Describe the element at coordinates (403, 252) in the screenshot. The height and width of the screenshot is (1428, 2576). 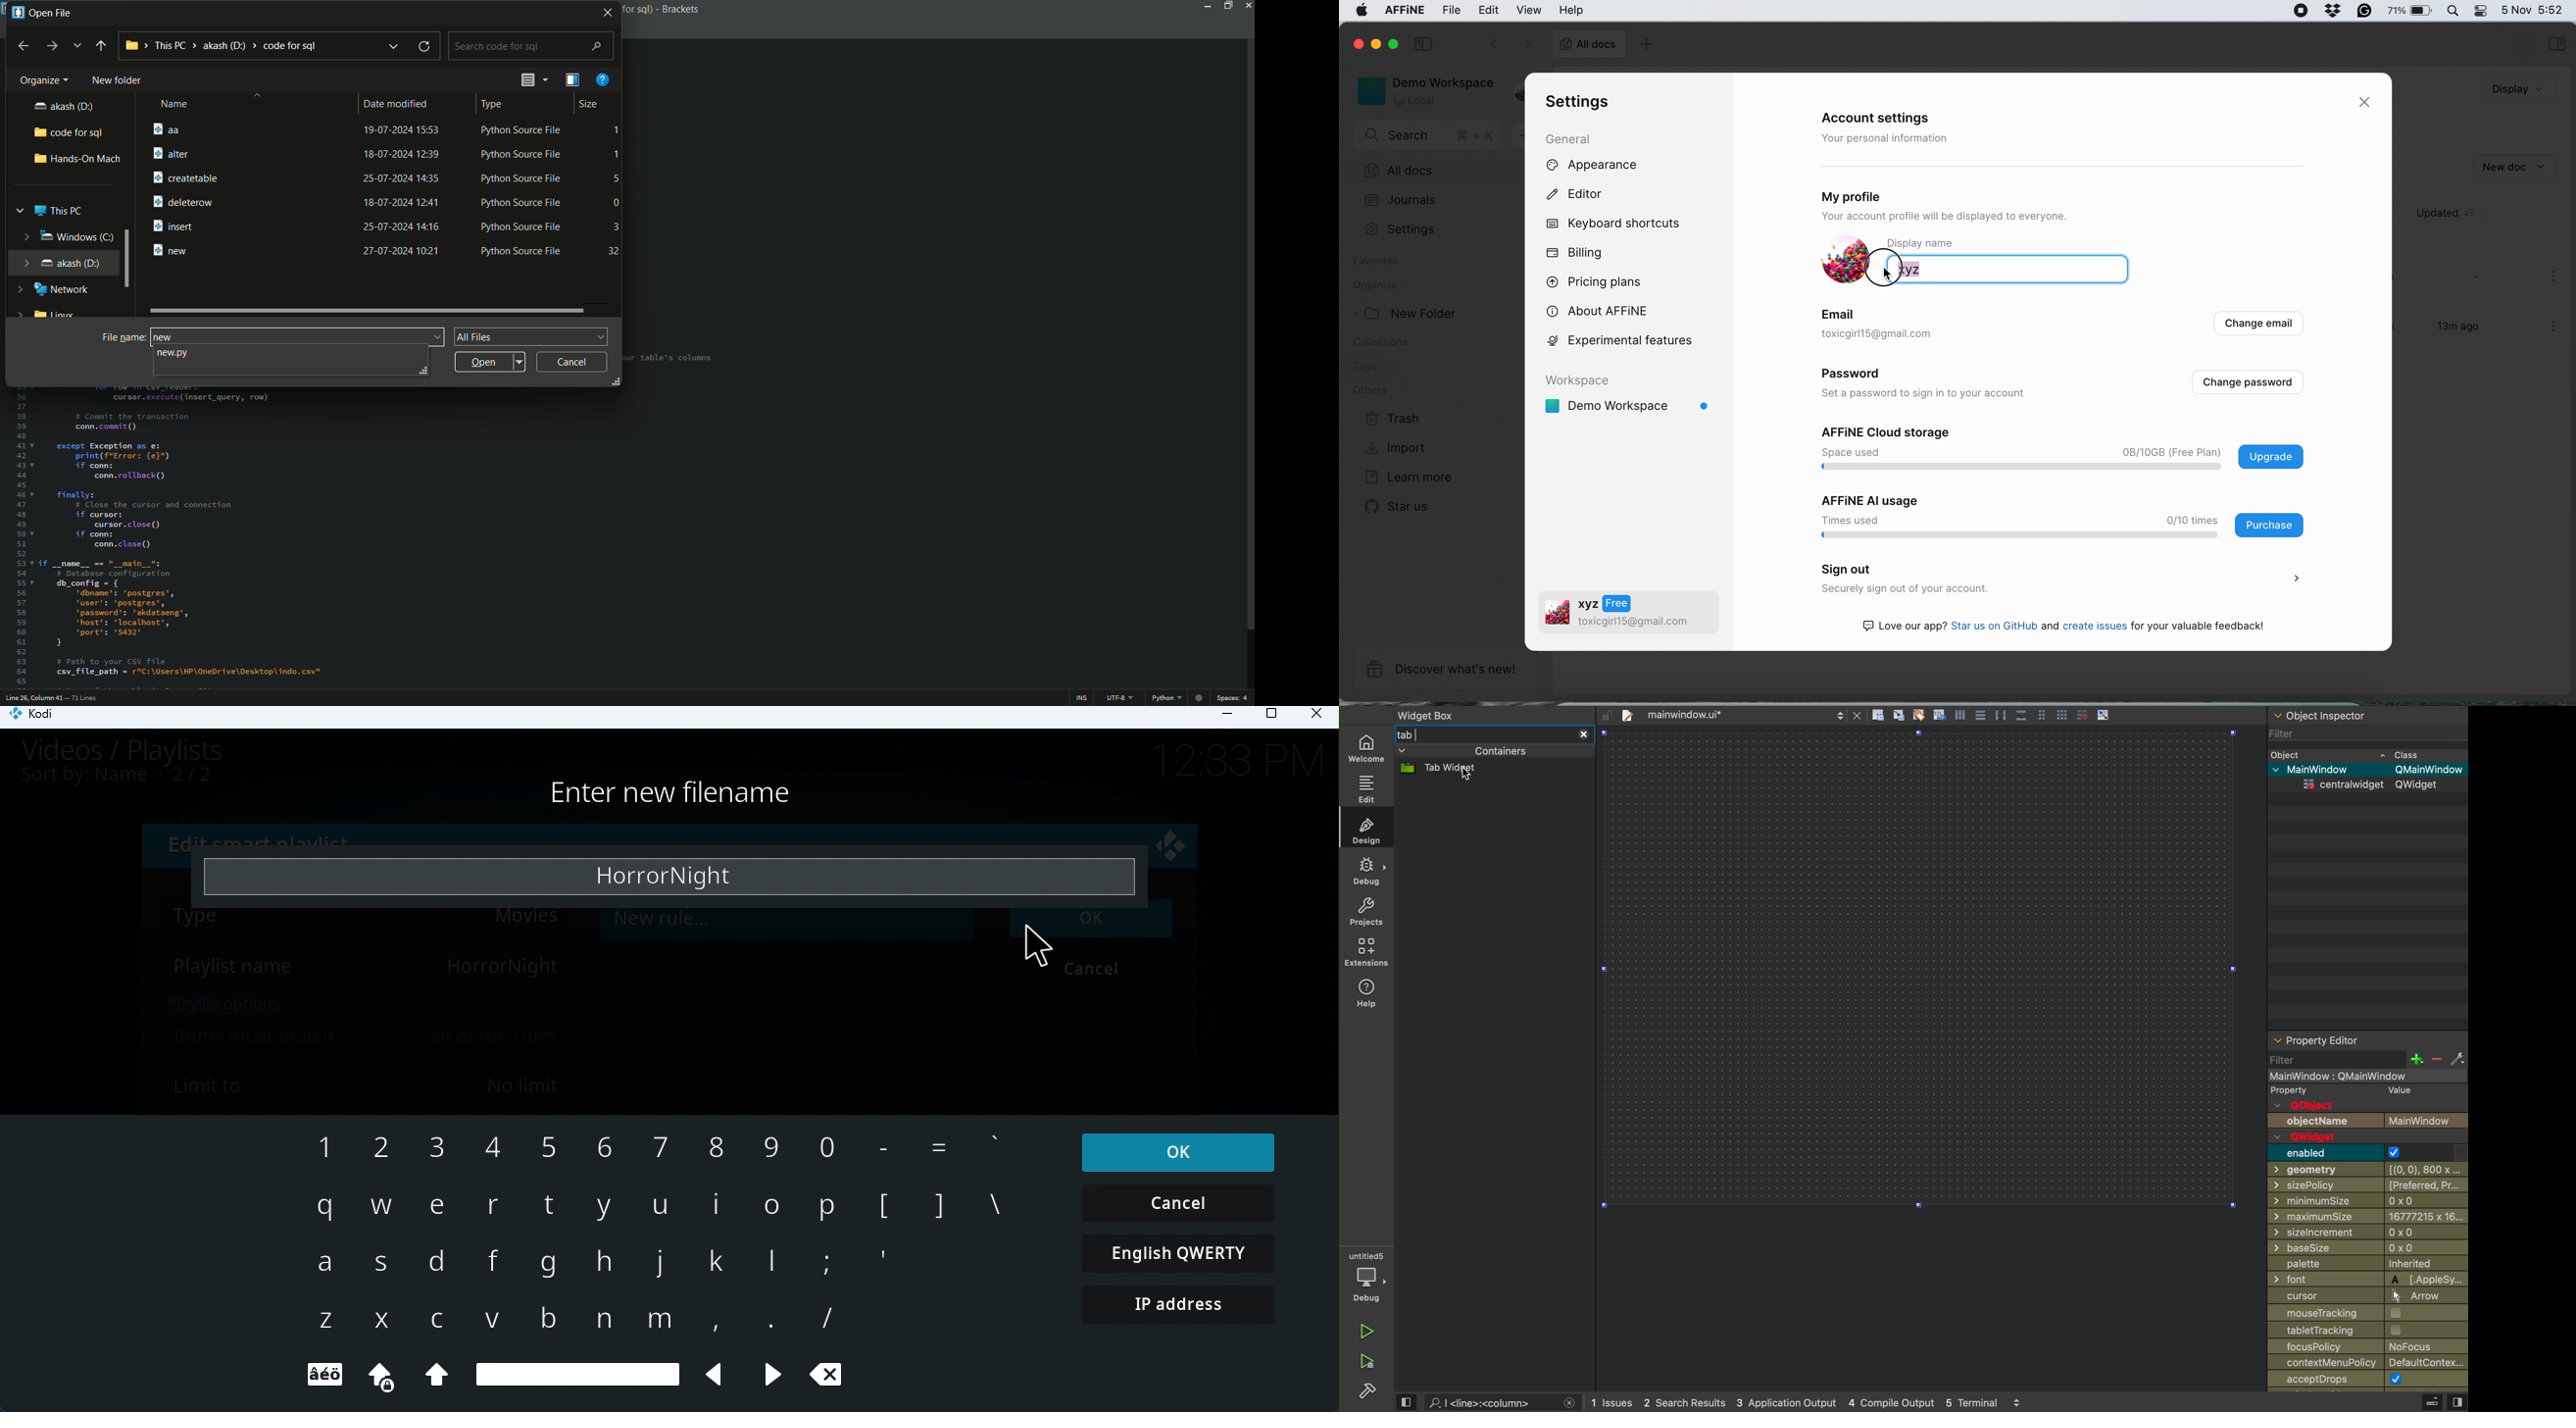
I see `27-07-2024 10:21` at that location.